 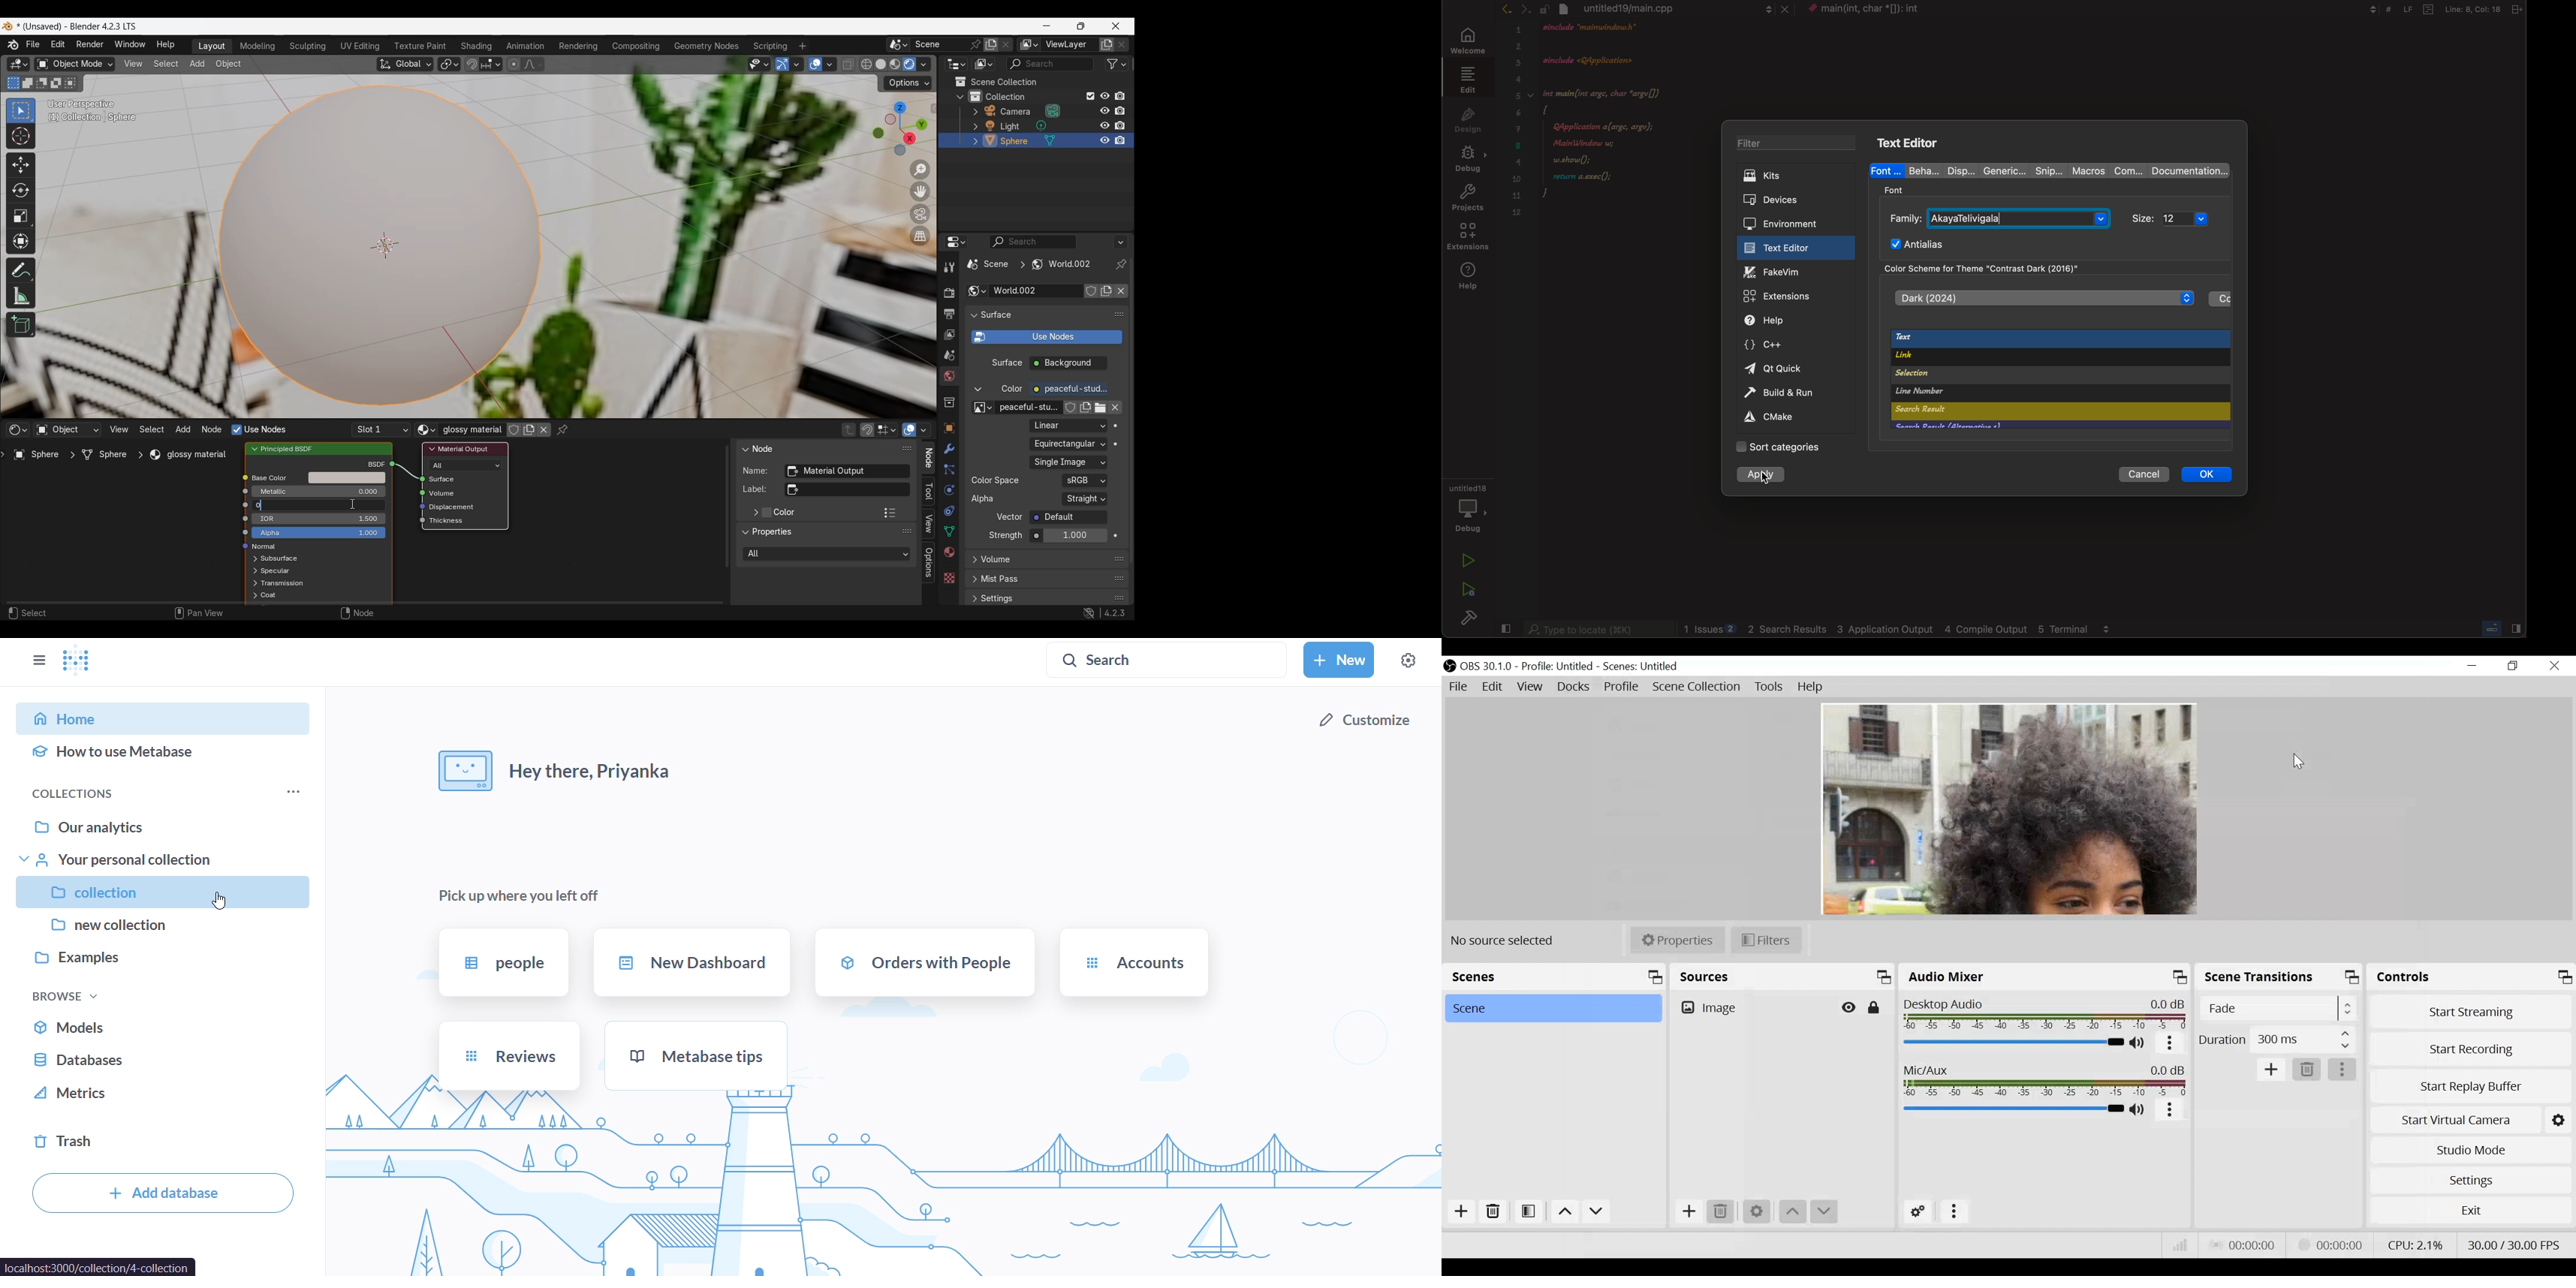 What do you see at coordinates (529, 429) in the screenshot?
I see `Add new material` at bounding box center [529, 429].